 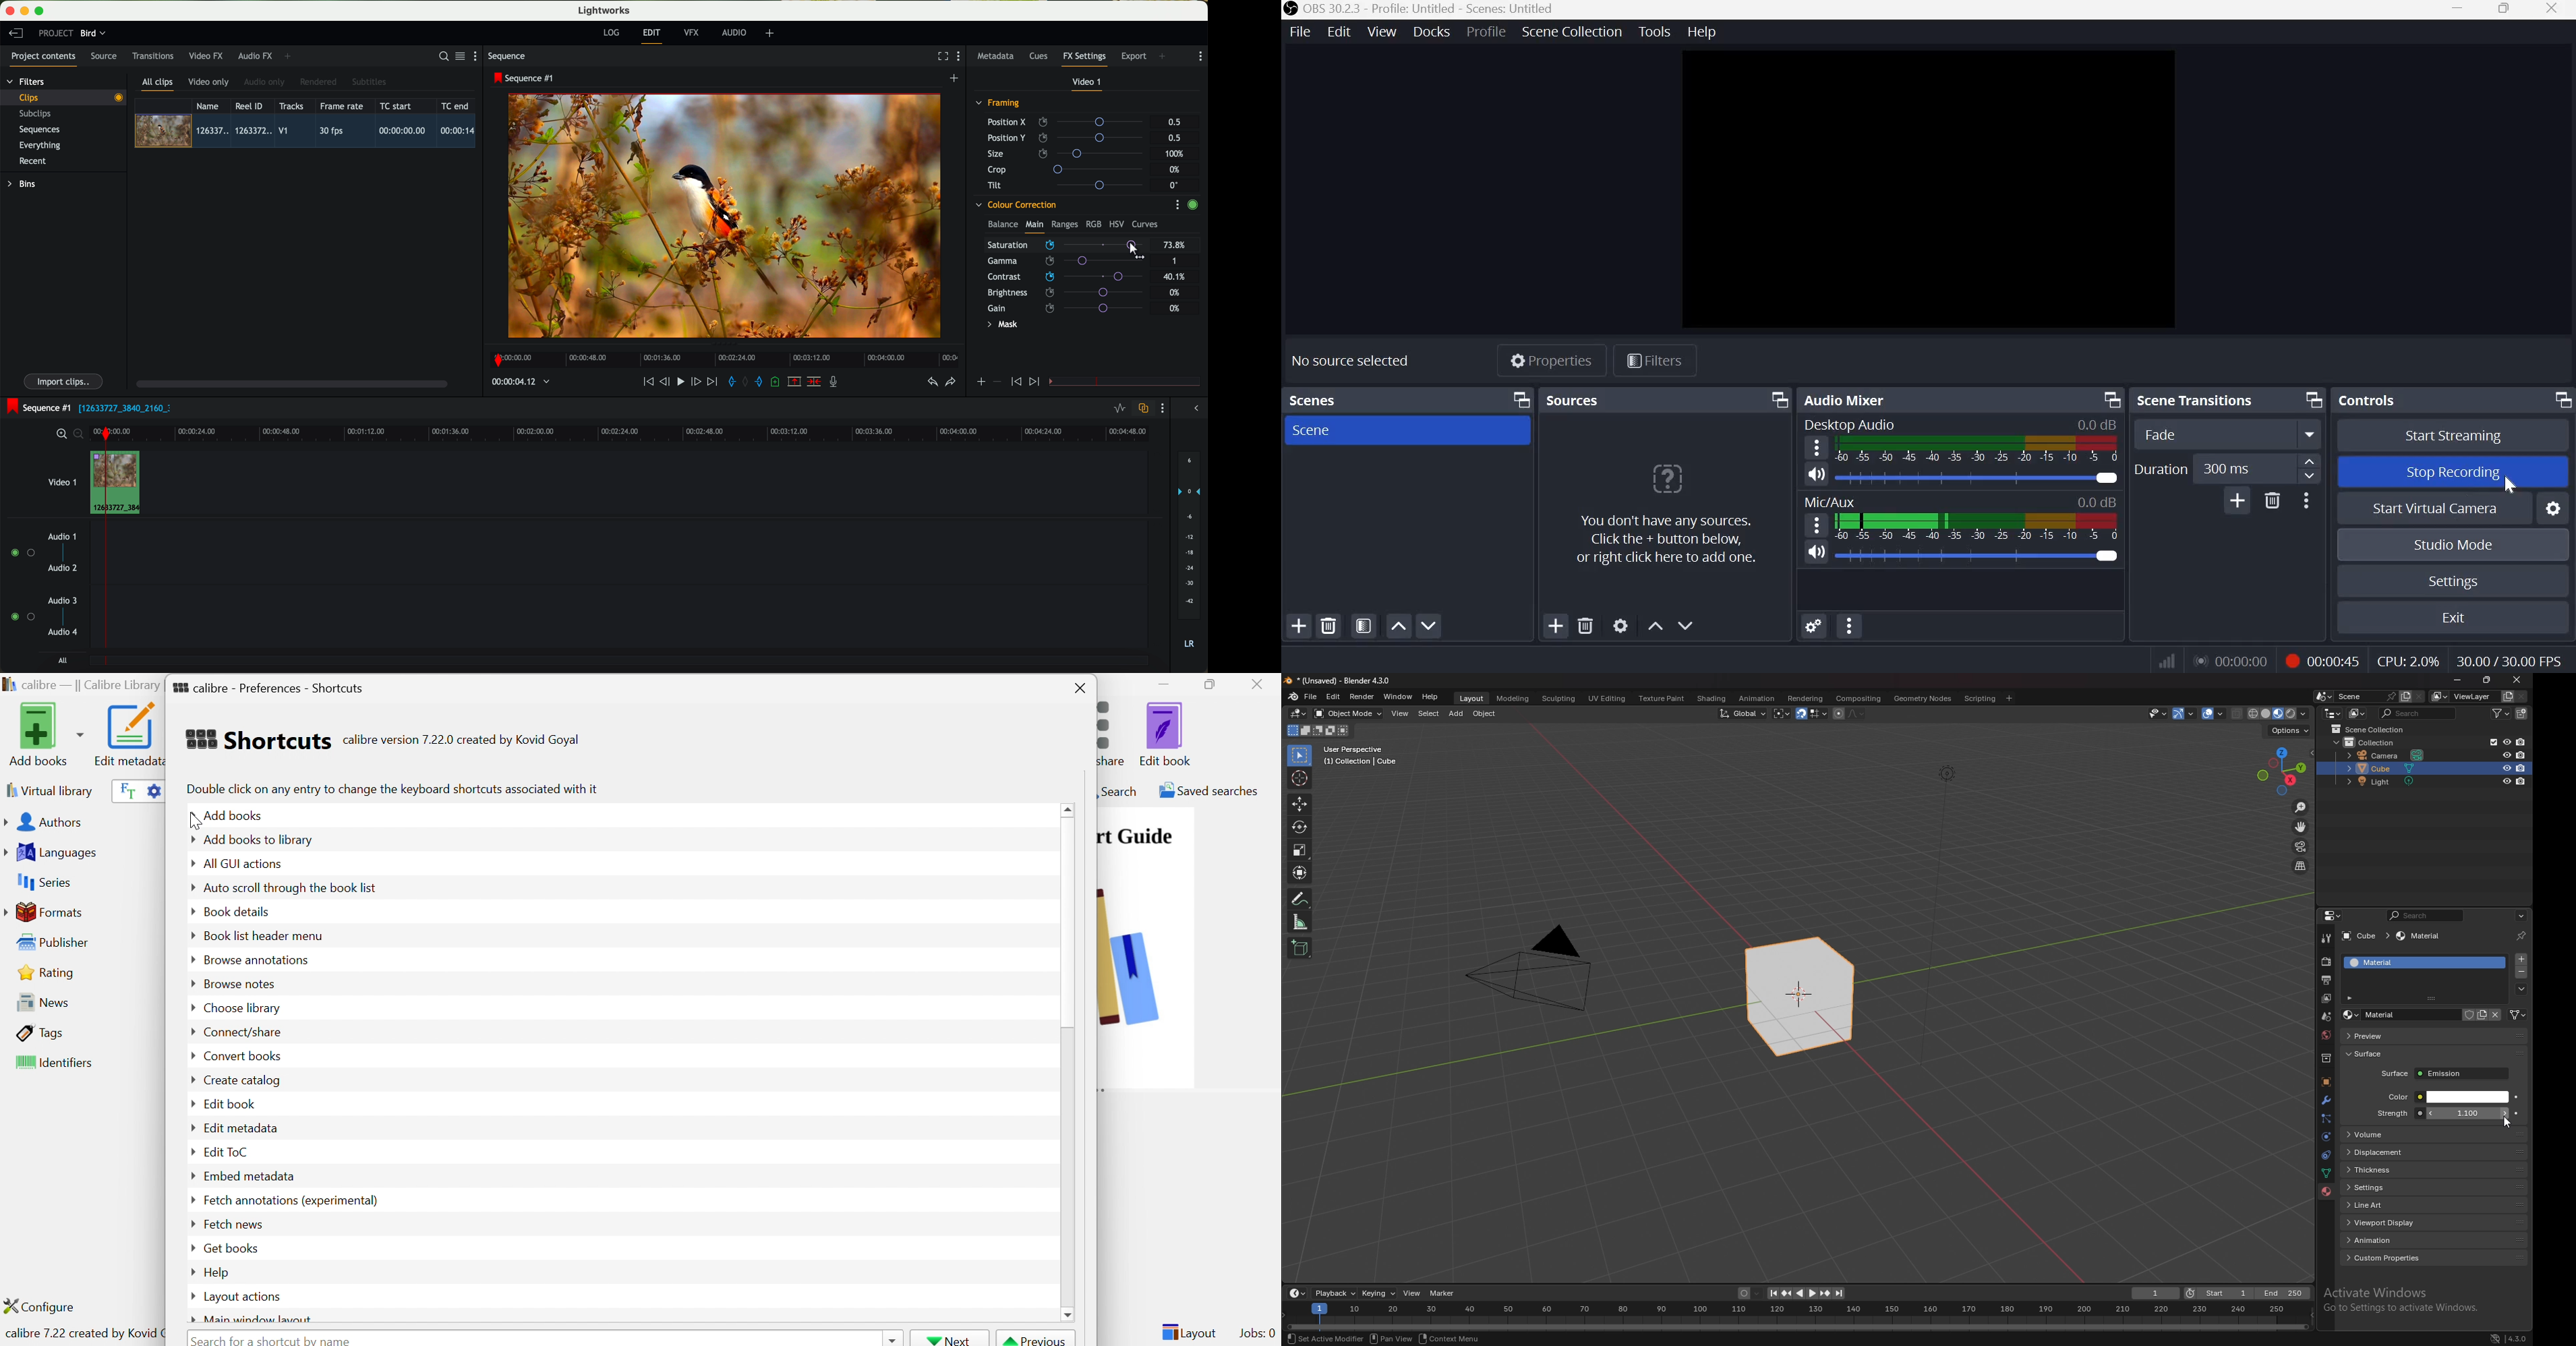 I want to click on audio 4, so click(x=63, y=632).